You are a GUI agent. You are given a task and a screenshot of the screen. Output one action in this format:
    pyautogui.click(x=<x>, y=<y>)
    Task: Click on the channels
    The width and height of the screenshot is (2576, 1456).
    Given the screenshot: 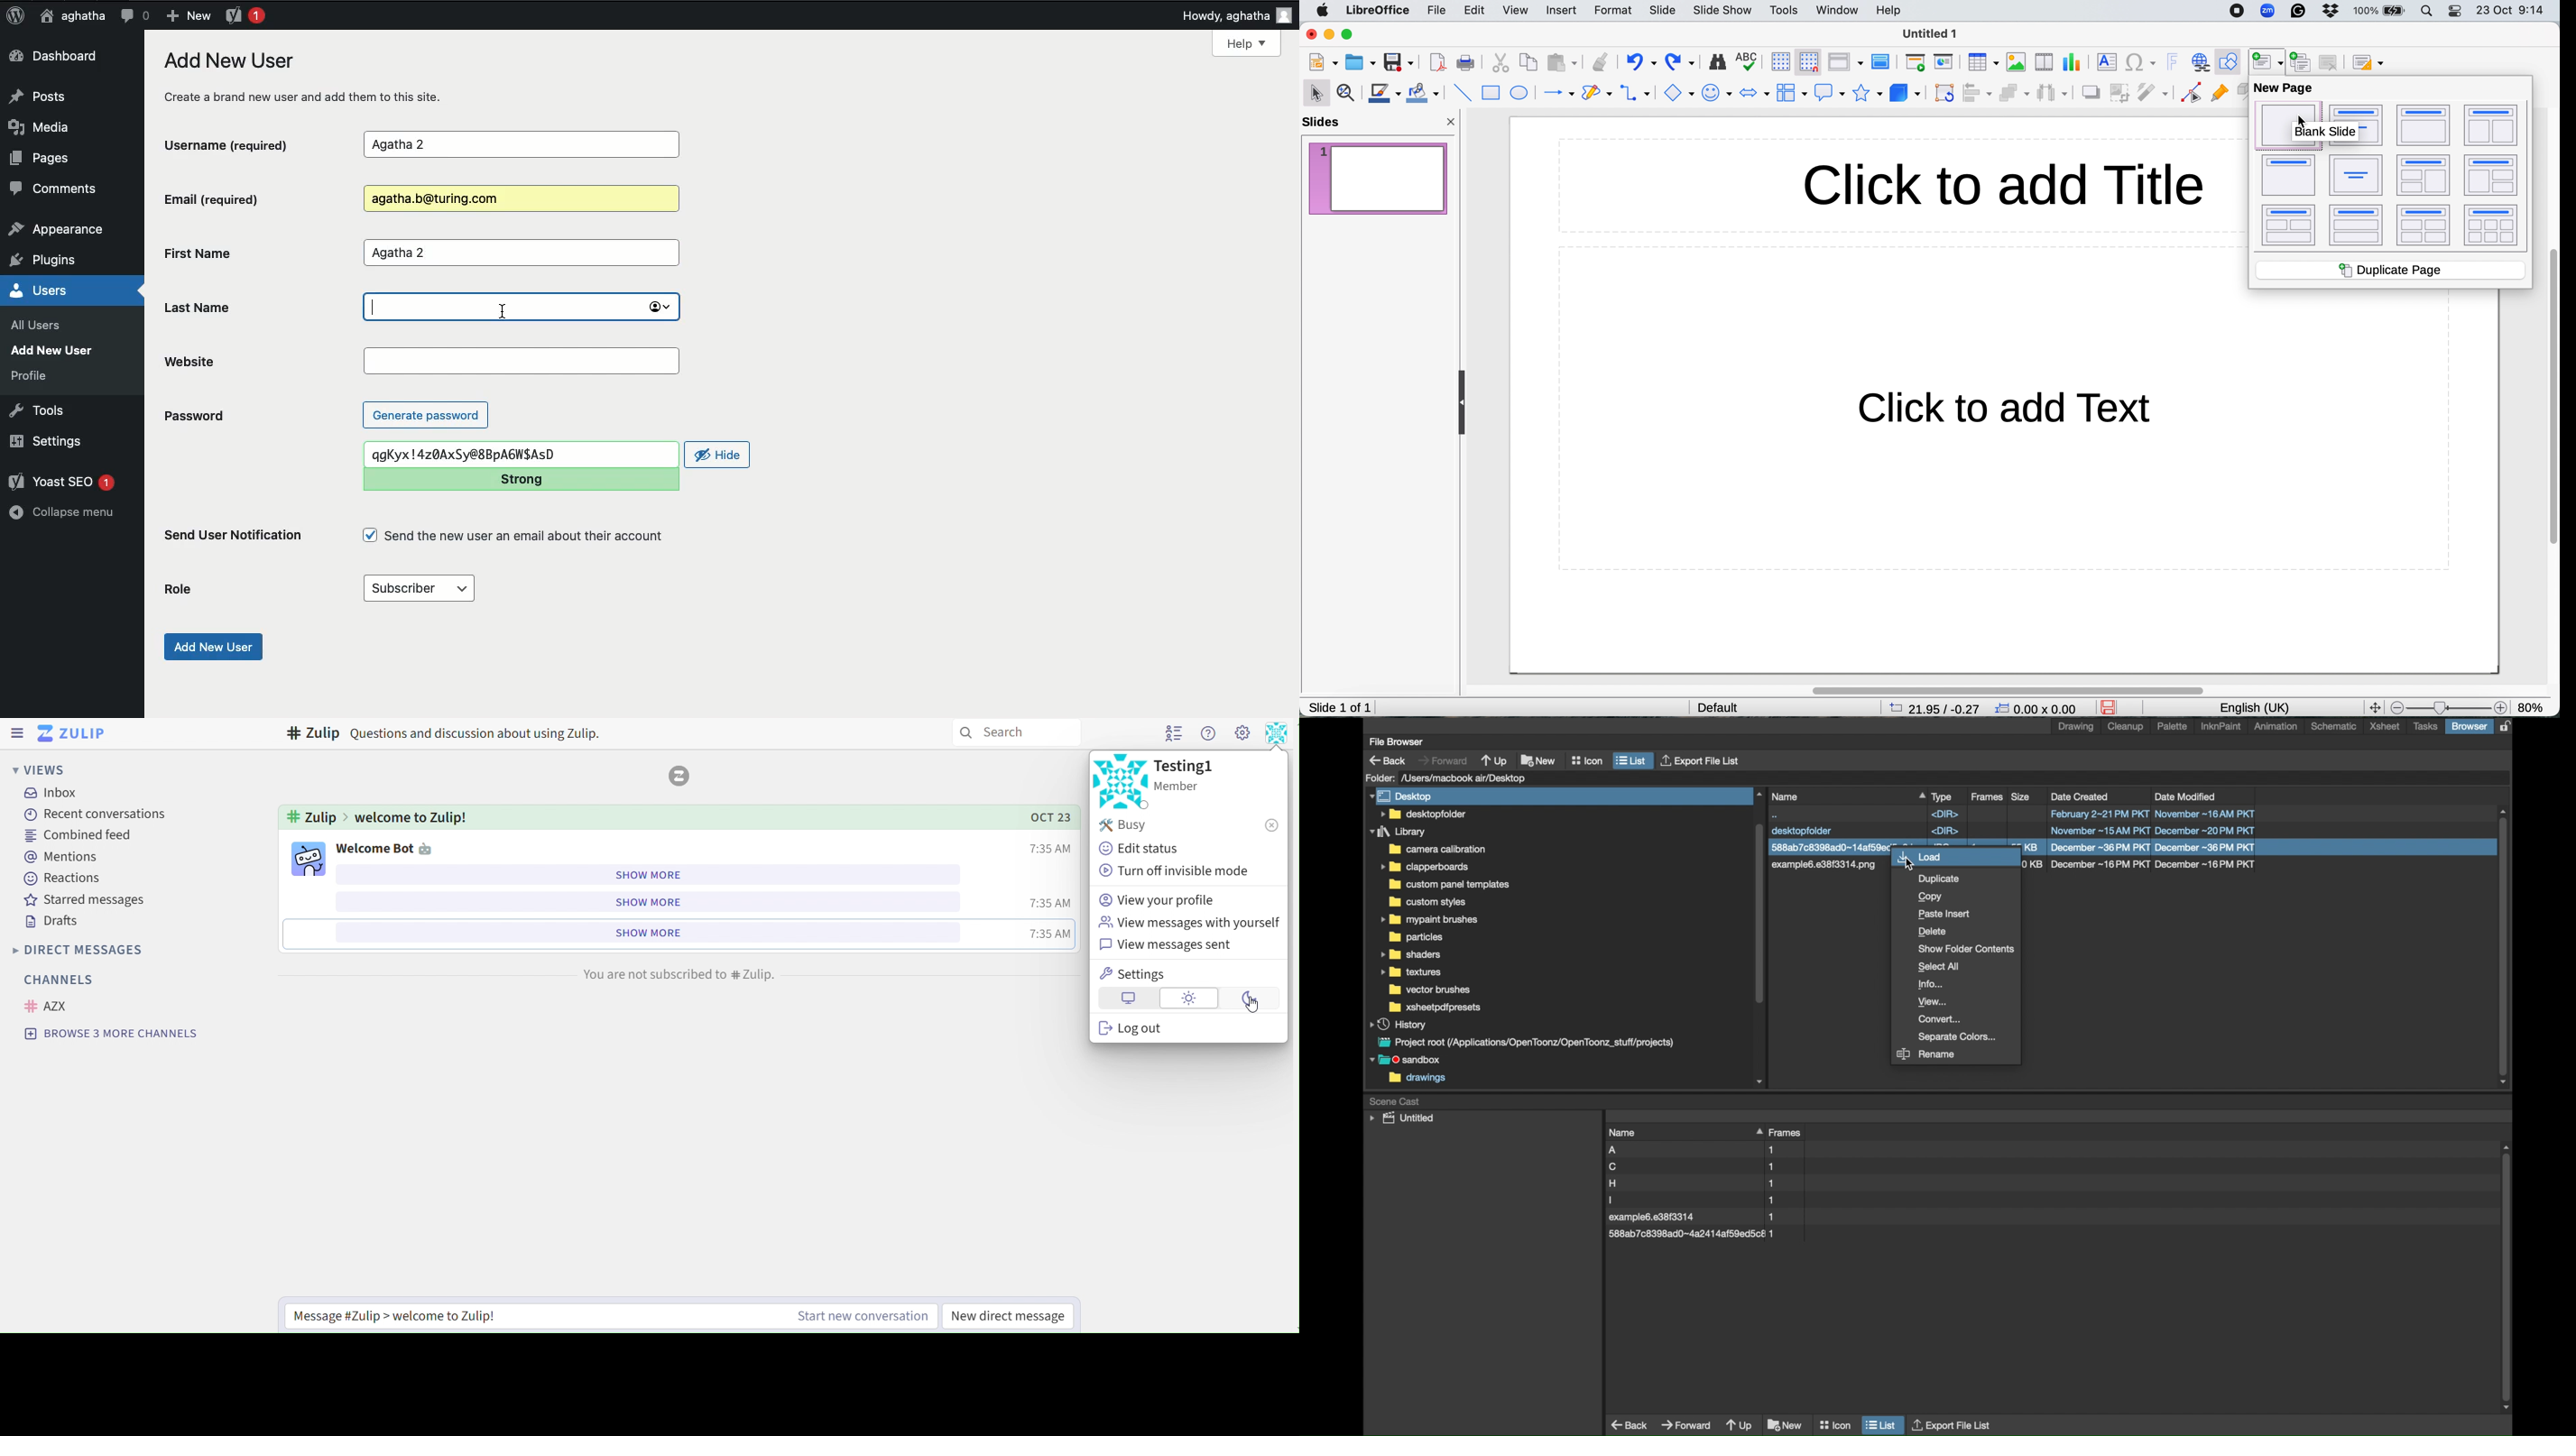 What is the action you would take?
    pyautogui.click(x=57, y=980)
    